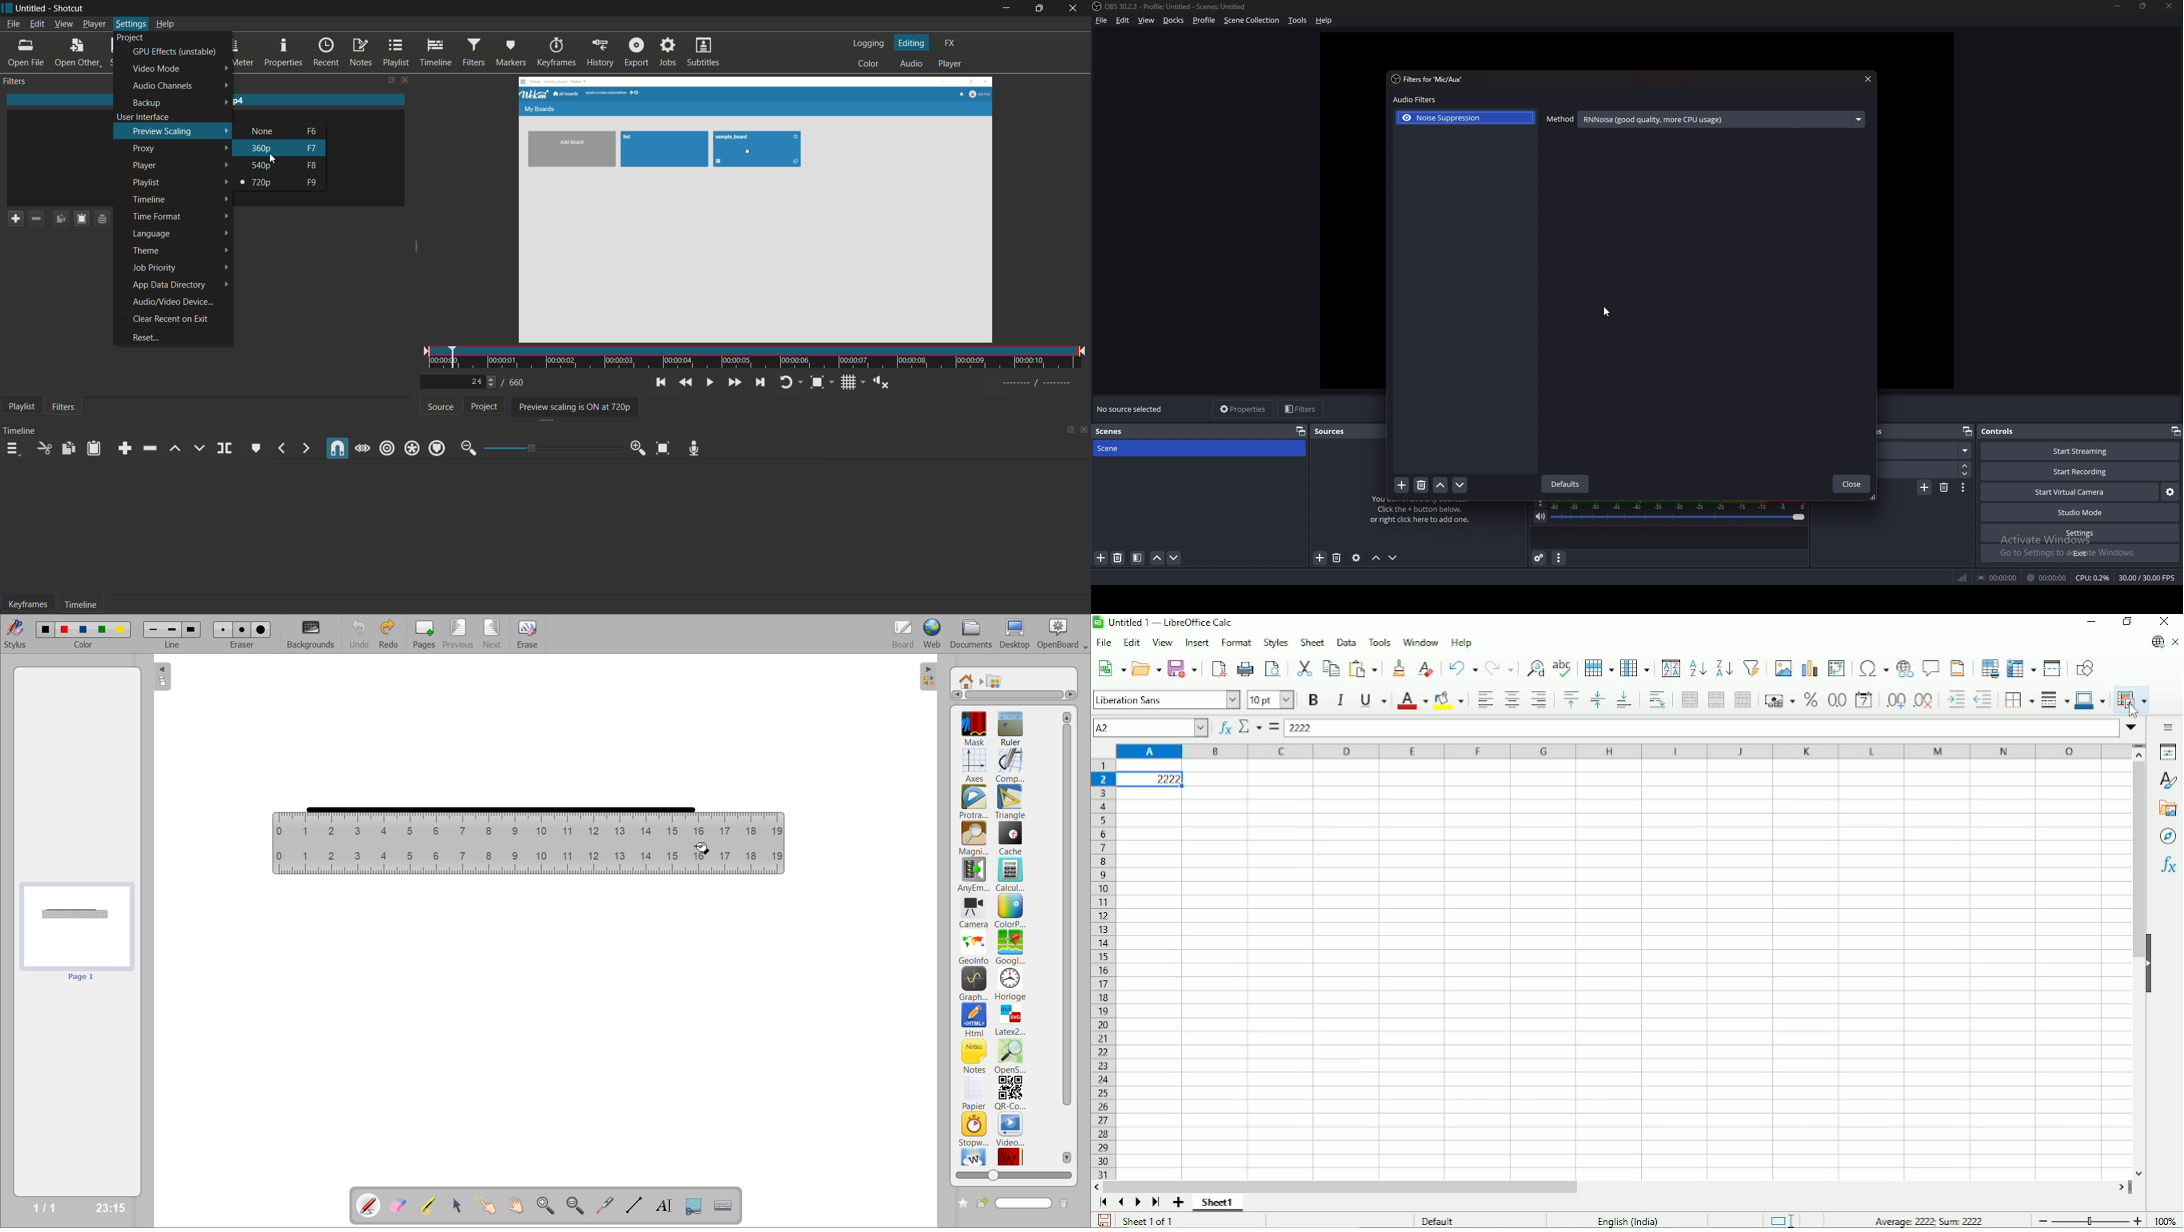 The image size is (2184, 1232). Describe the element at coordinates (1461, 486) in the screenshot. I see `move filter down` at that location.